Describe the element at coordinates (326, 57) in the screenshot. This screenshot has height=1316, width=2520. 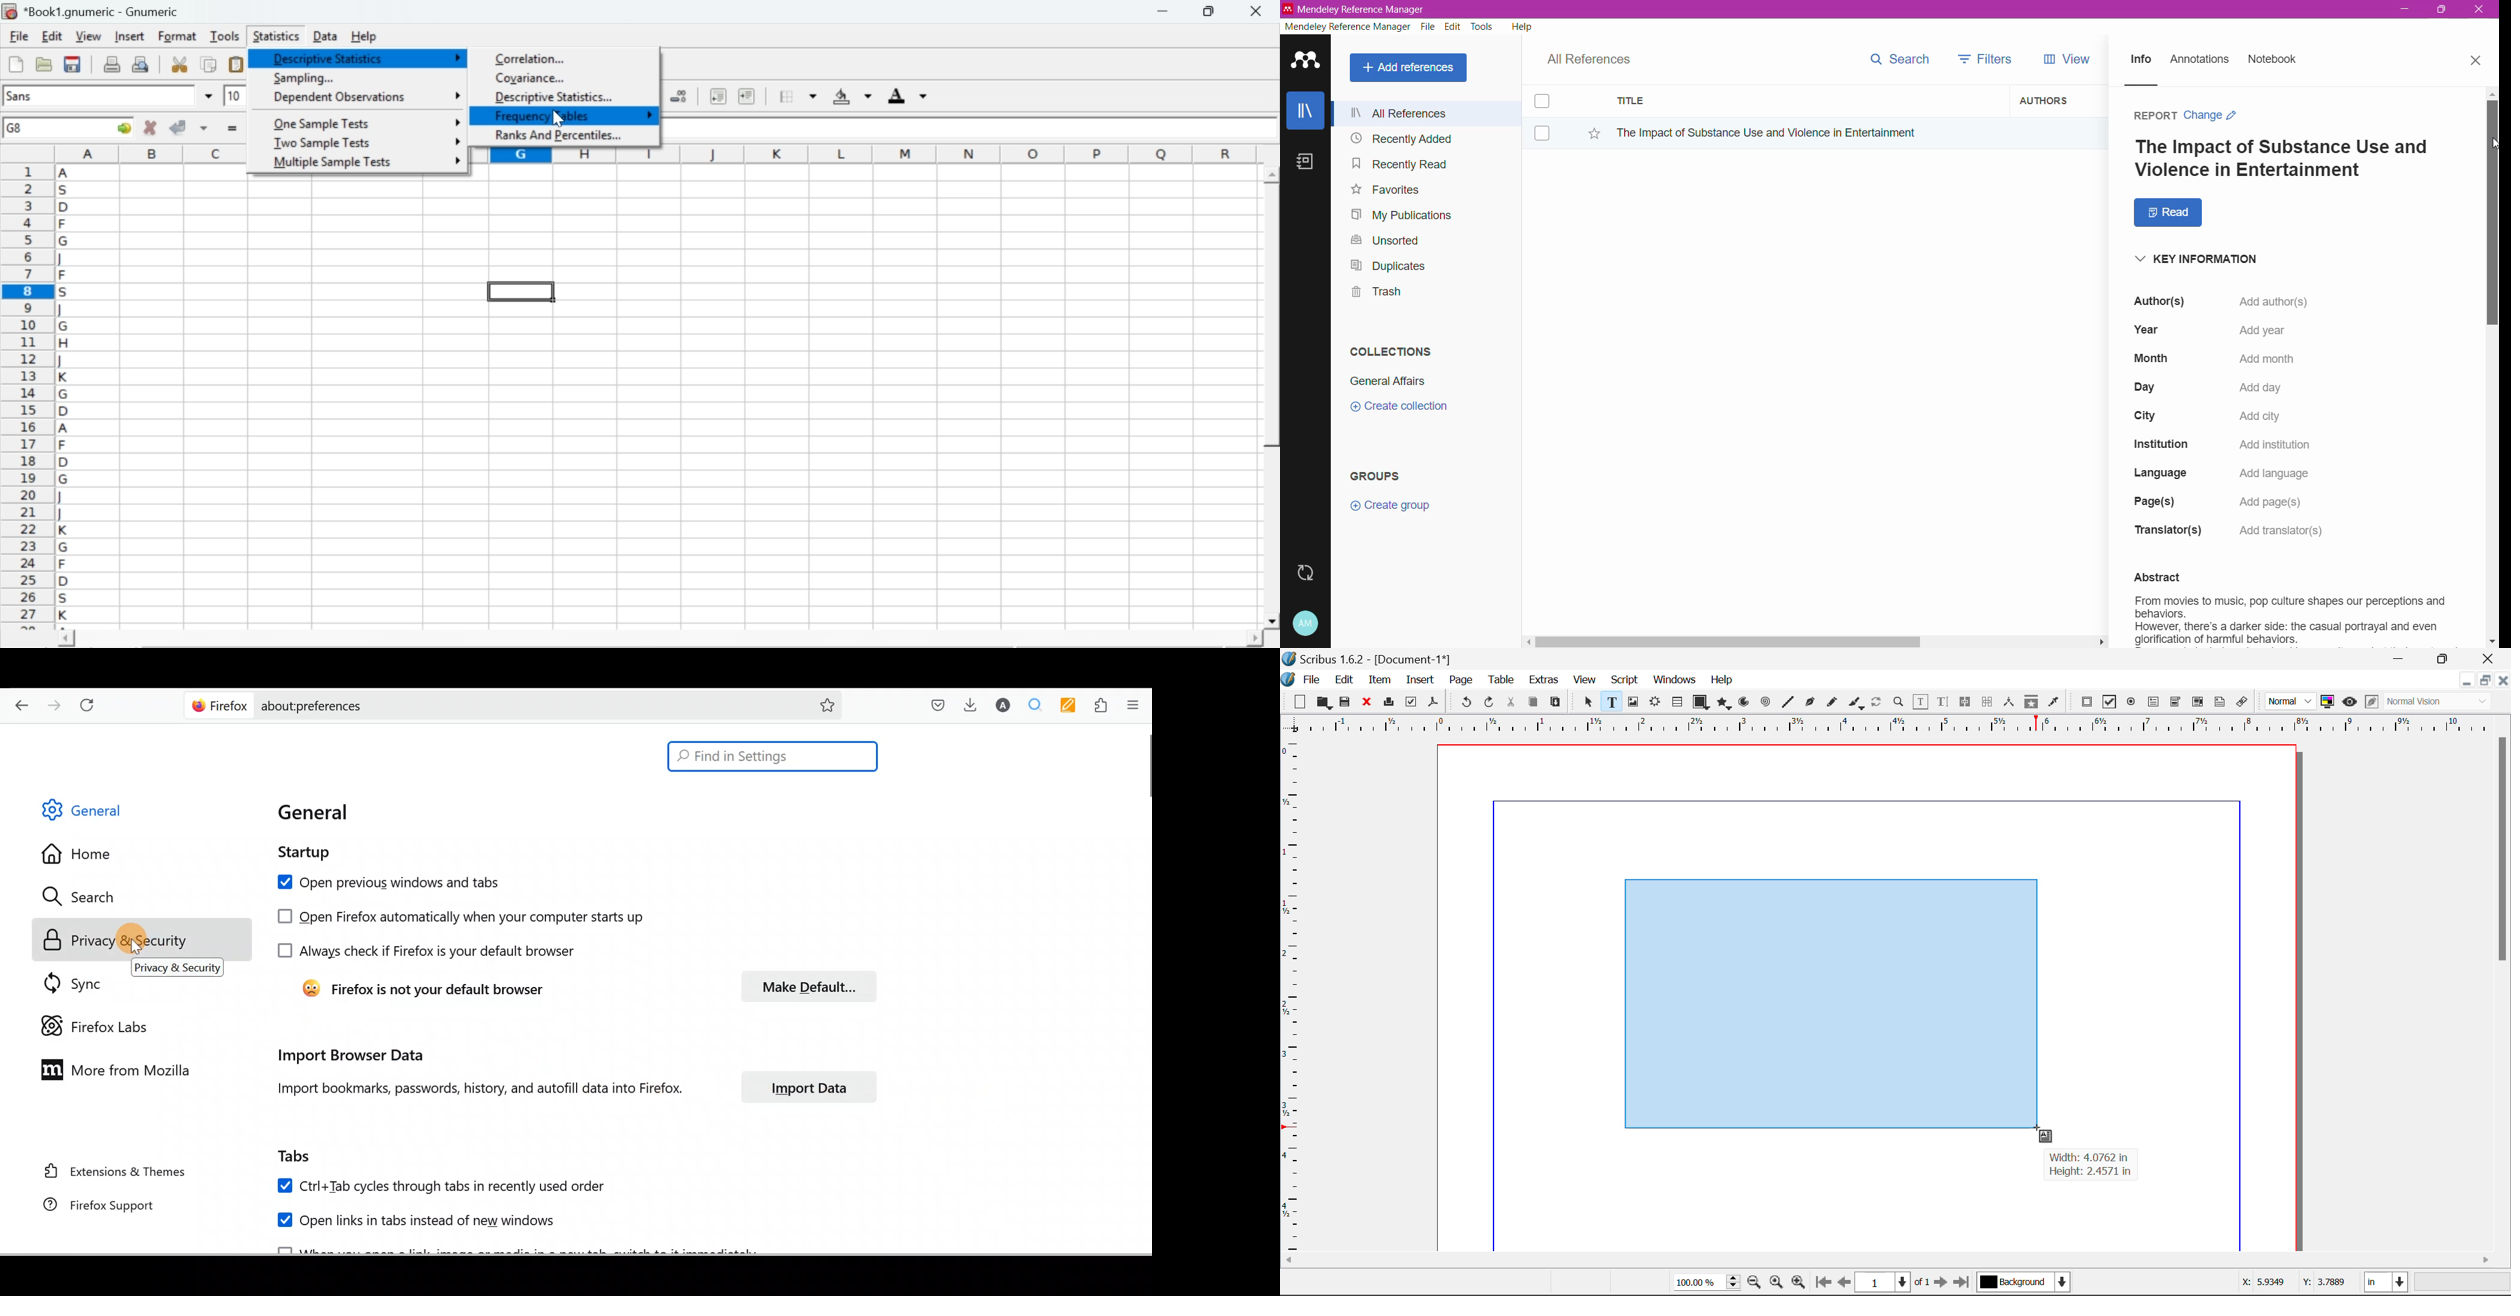
I see `descriptive statistics` at that location.